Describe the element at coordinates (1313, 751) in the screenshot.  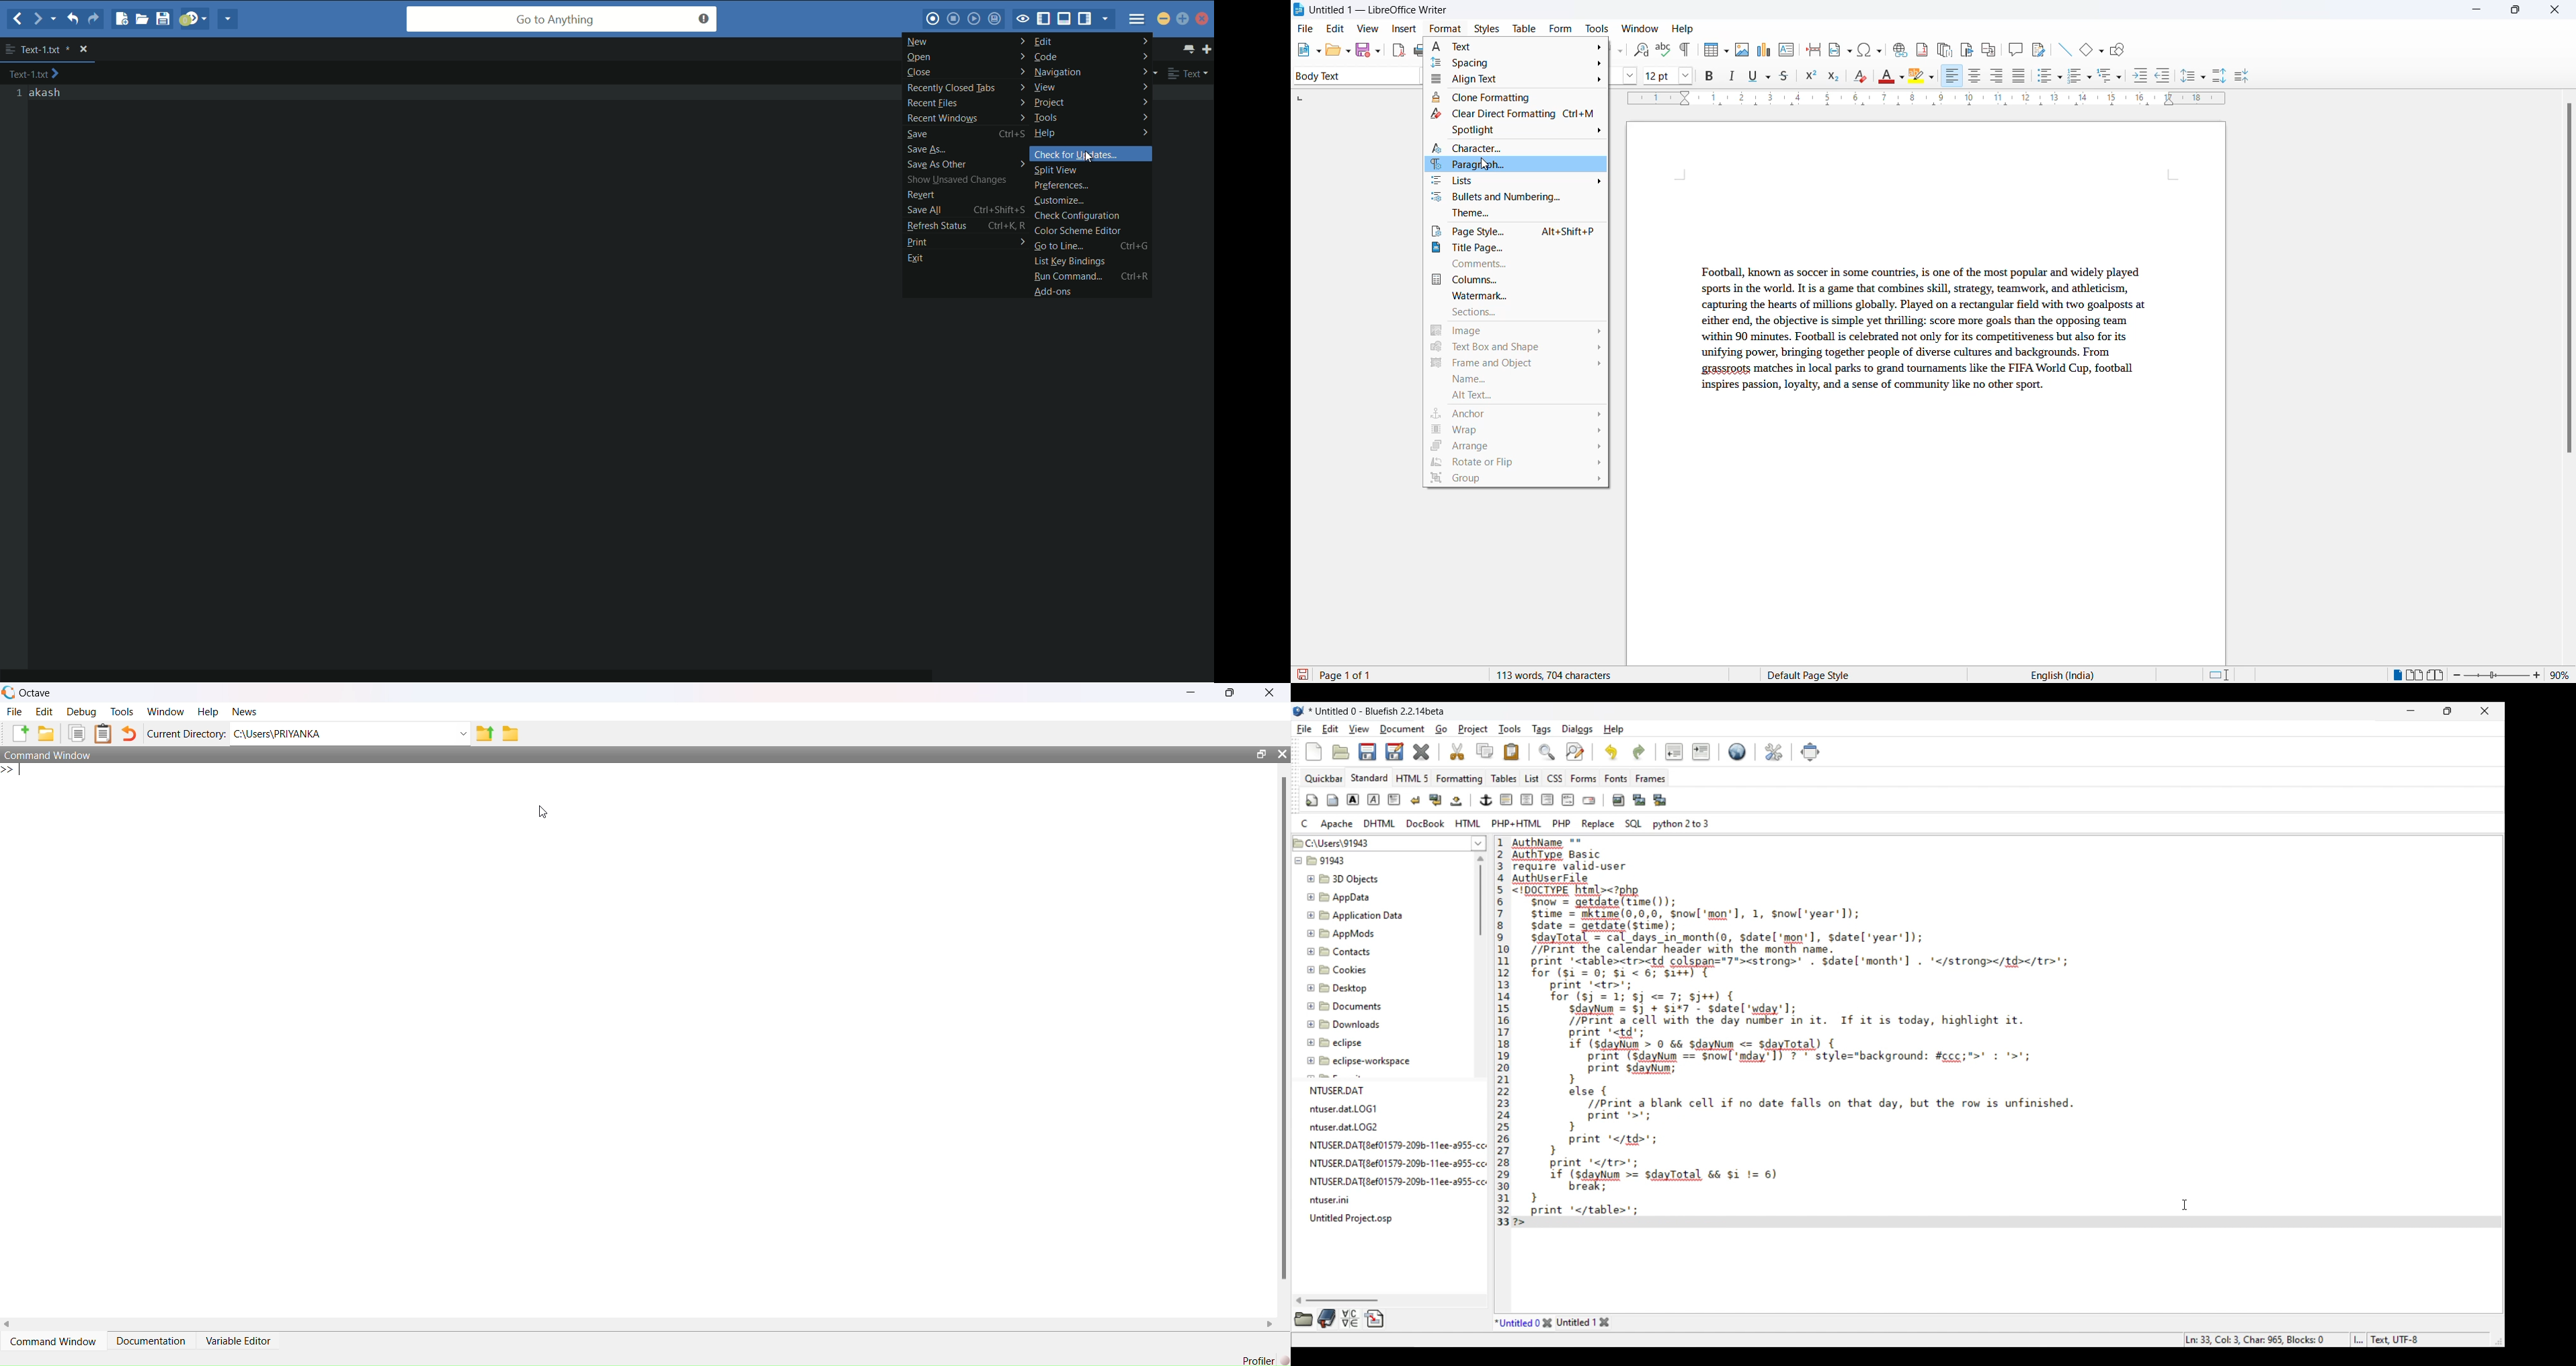
I see `New` at that location.